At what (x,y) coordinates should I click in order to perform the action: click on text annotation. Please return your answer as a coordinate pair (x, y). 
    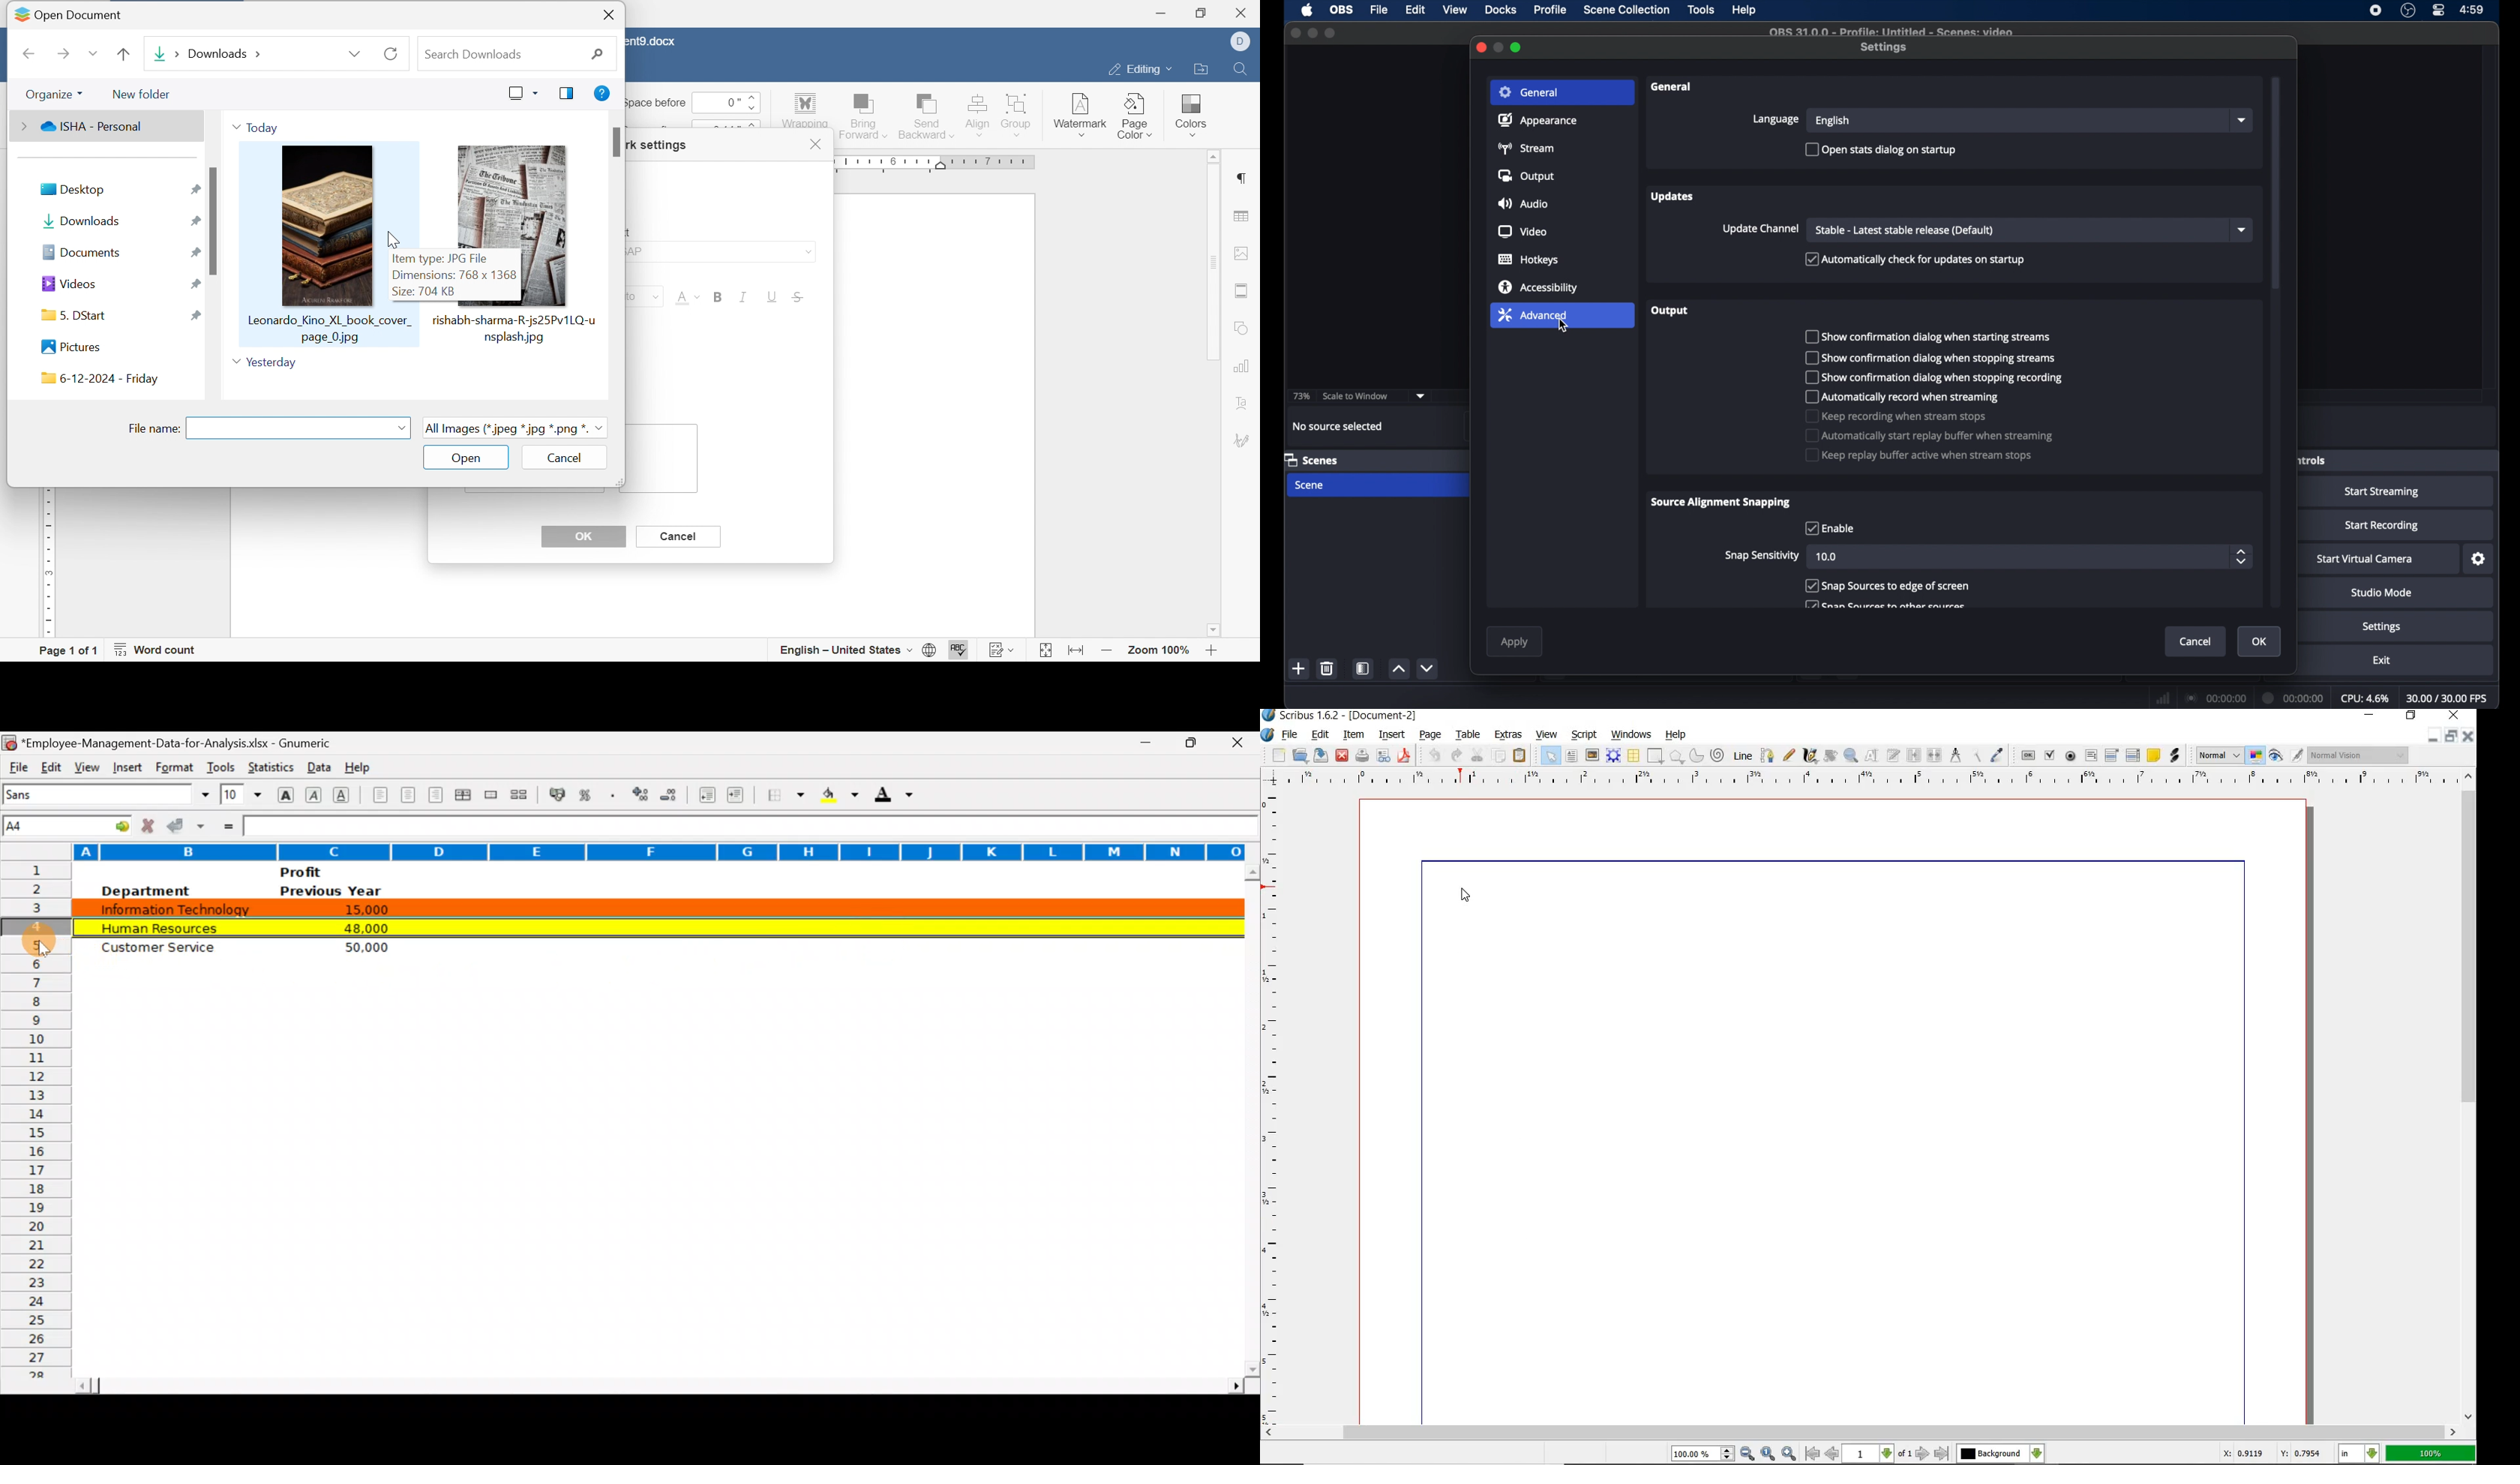
    Looking at the image, I should click on (2154, 754).